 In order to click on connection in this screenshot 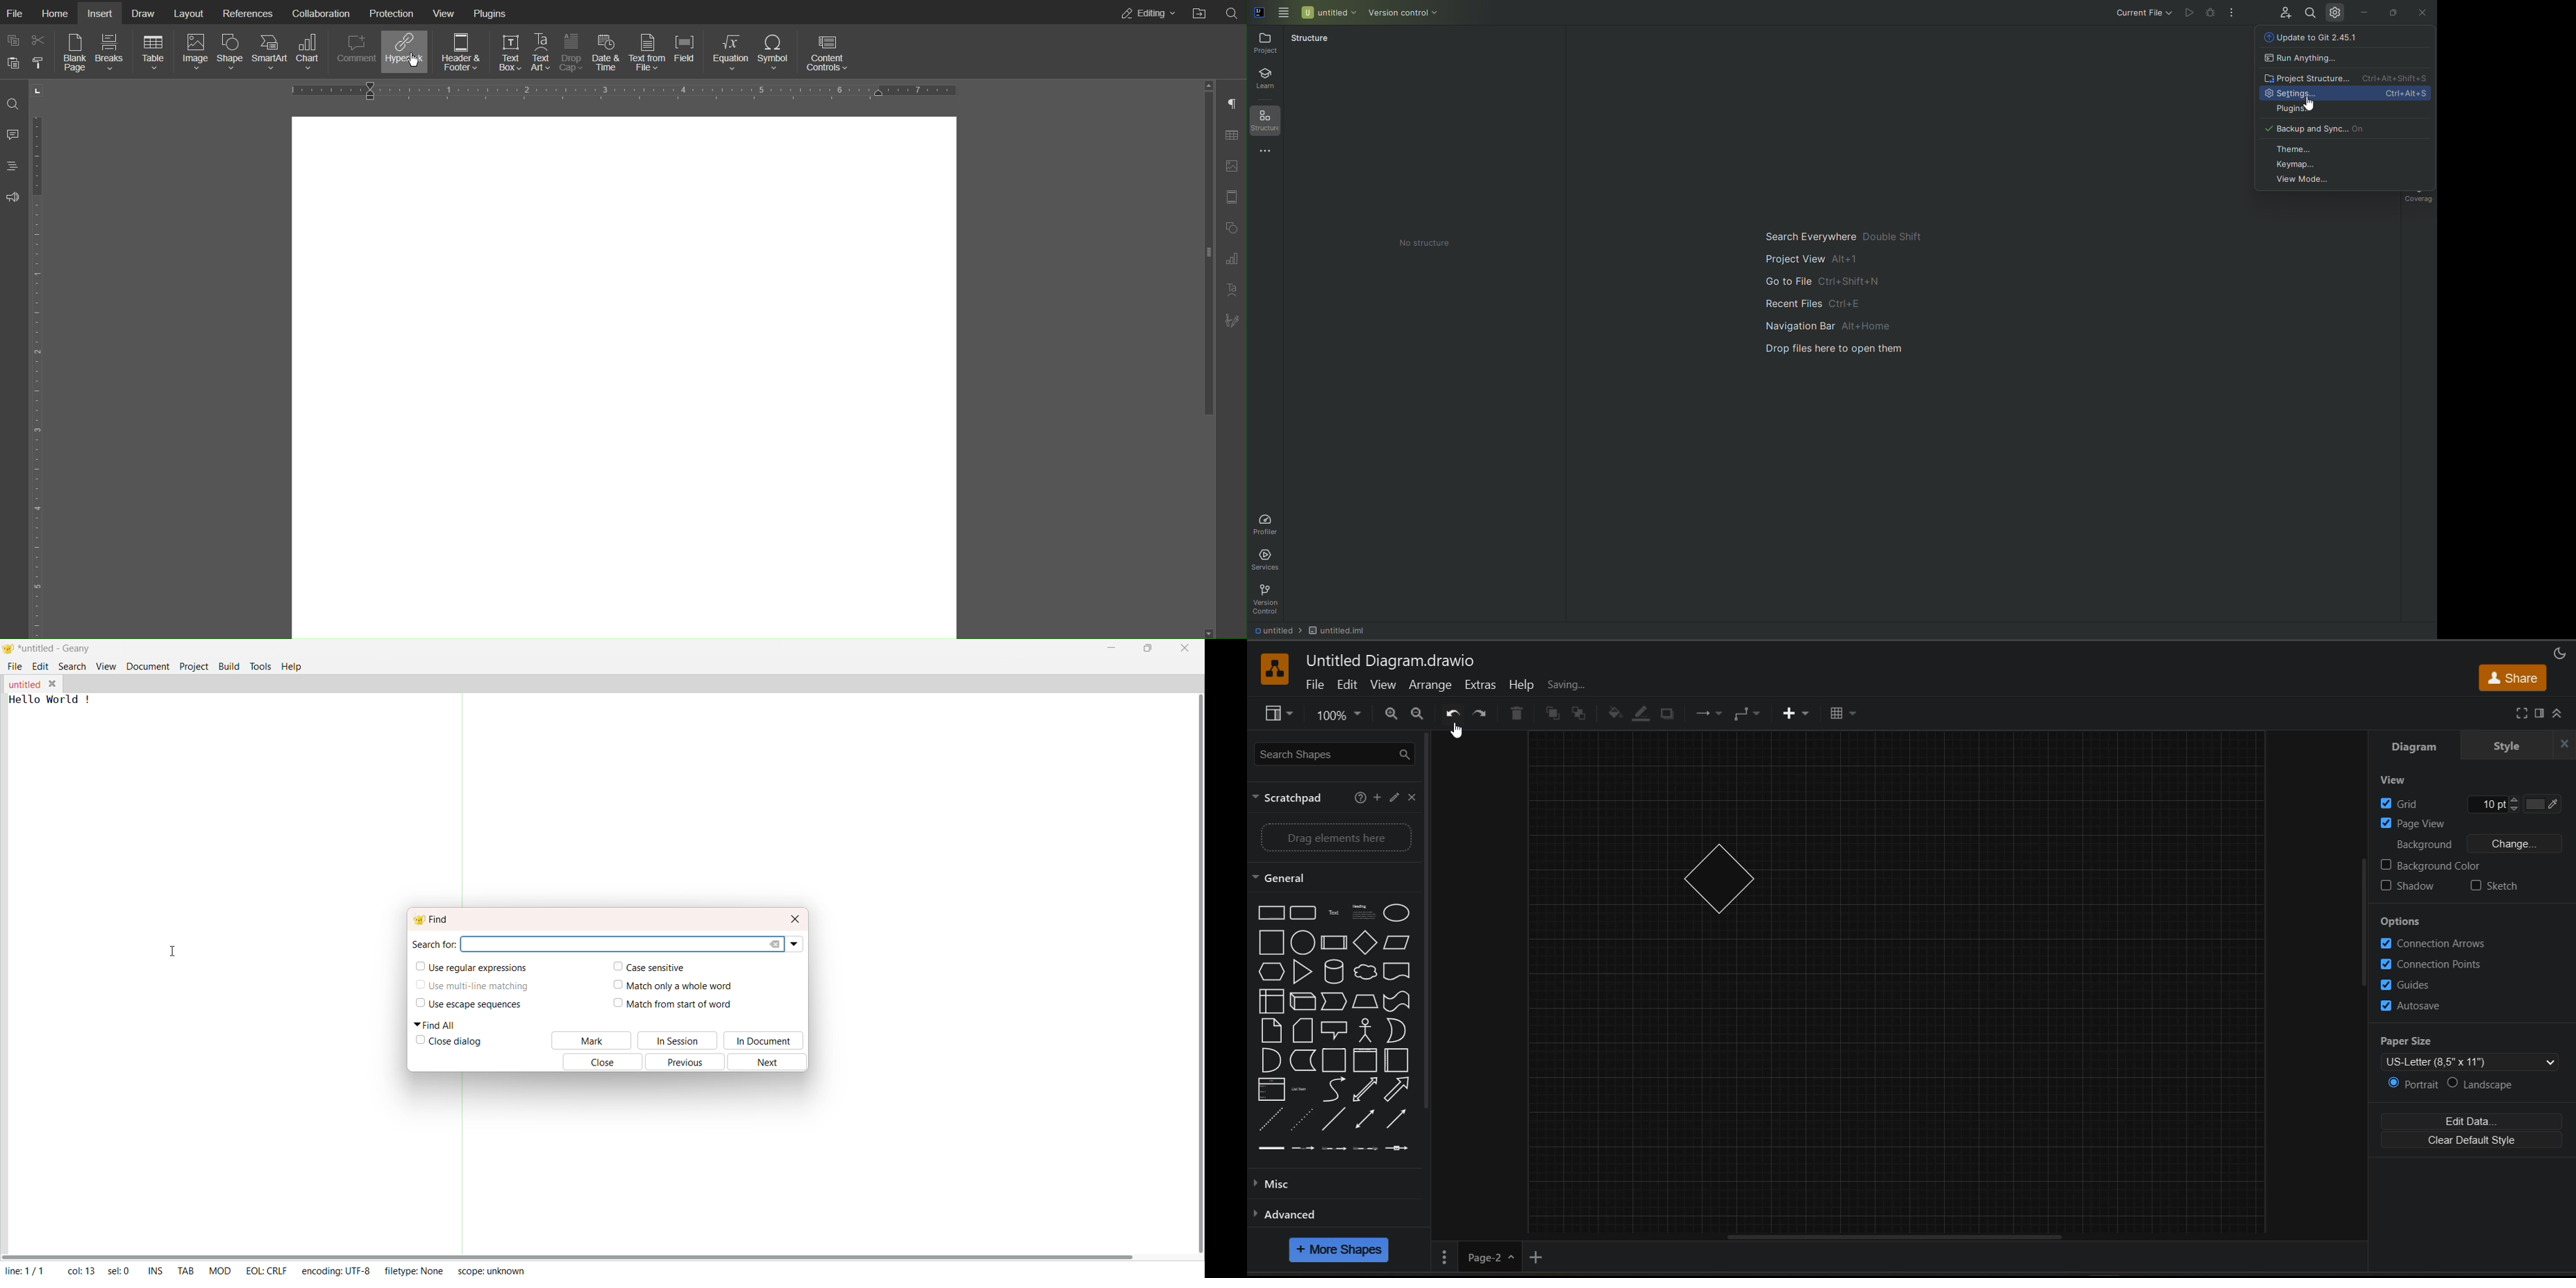, I will do `click(1711, 714)`.